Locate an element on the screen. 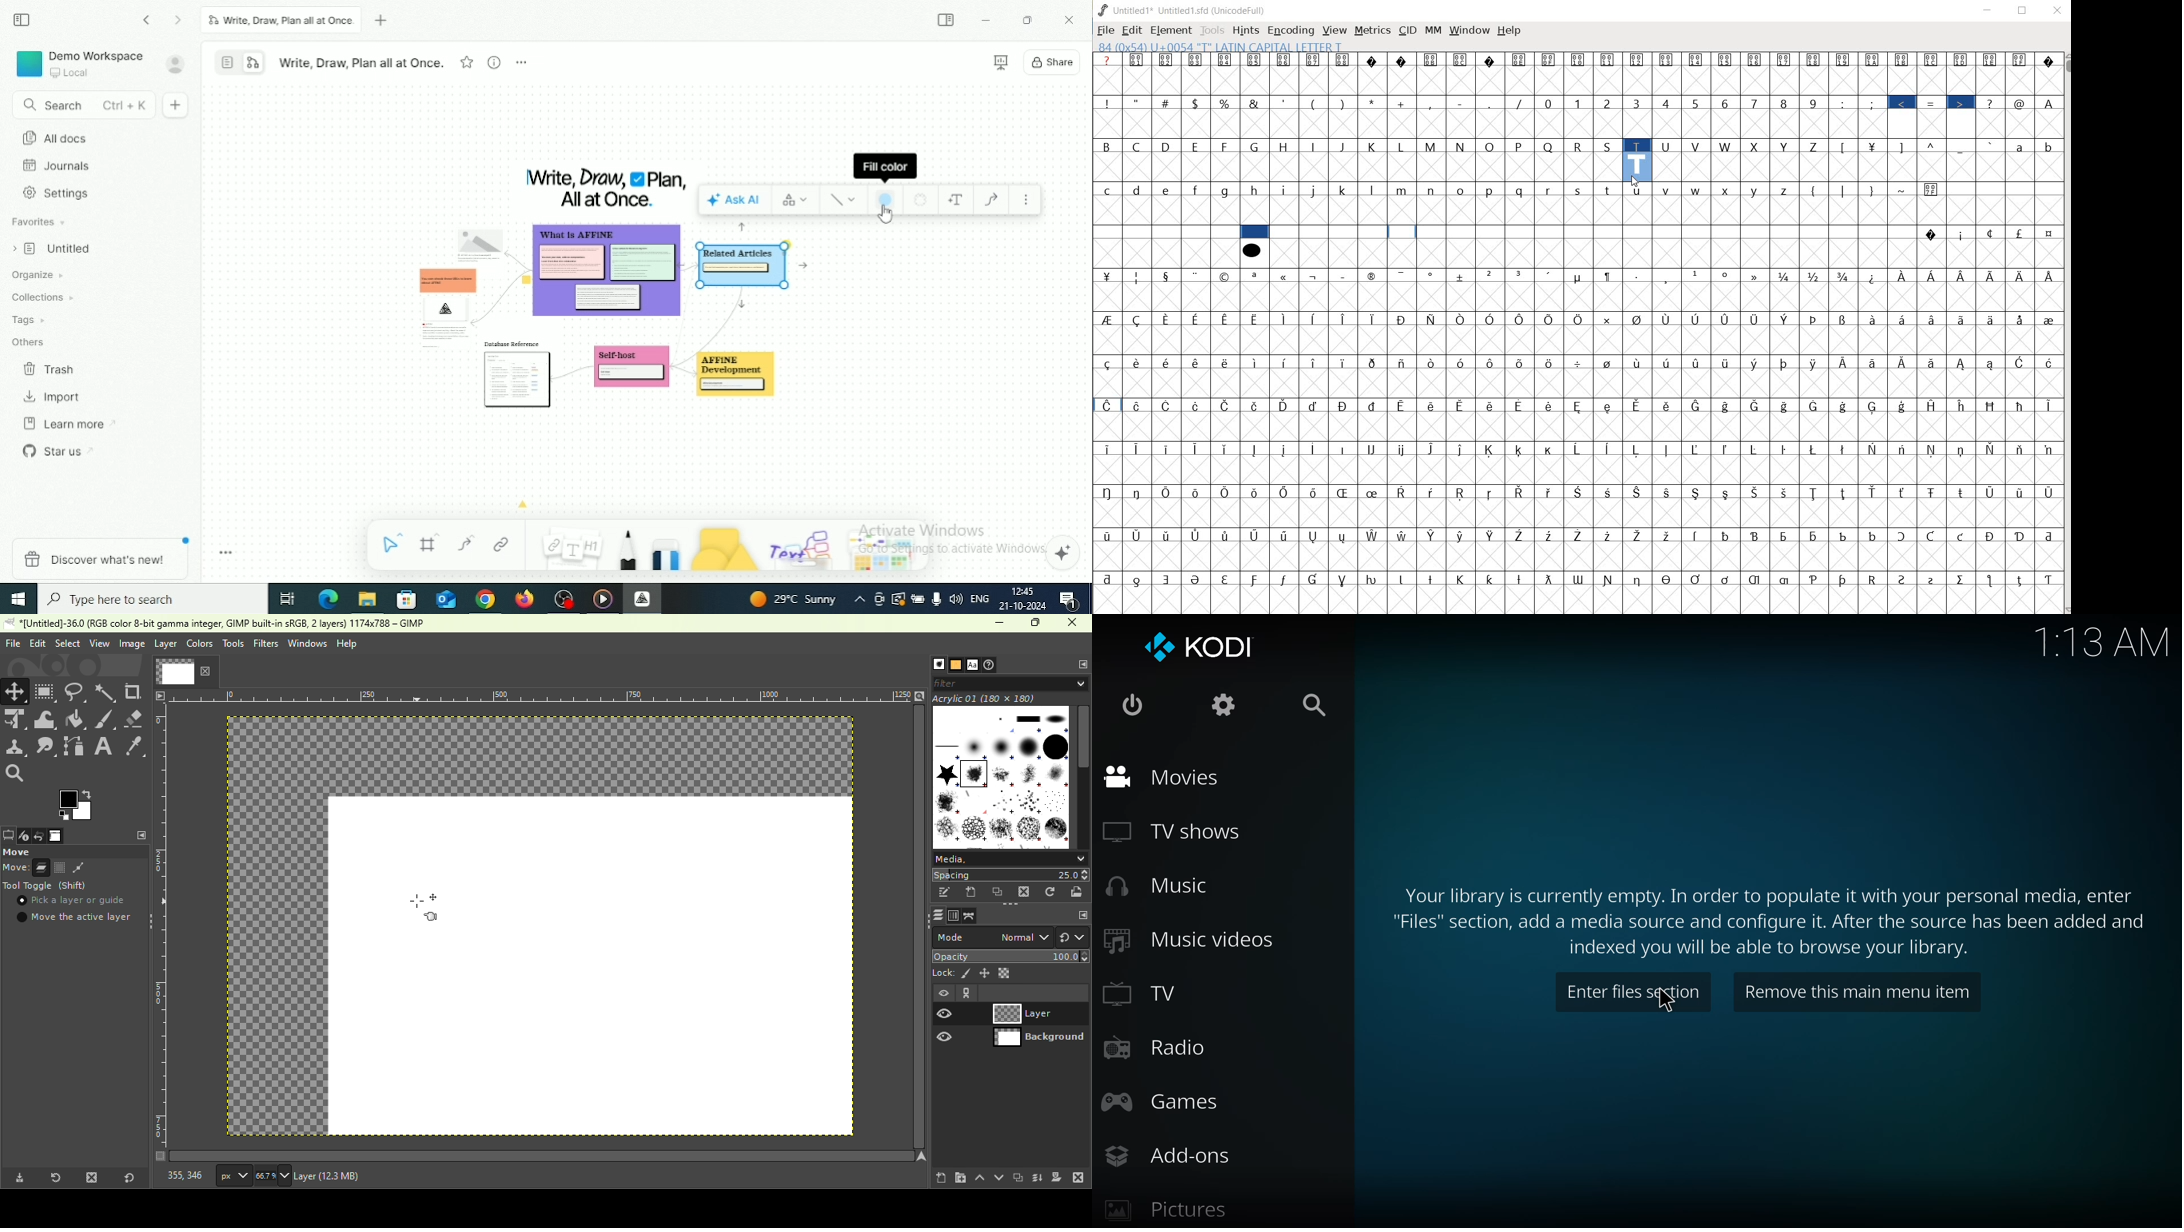 This screenshot has width=2184, height=1232. Symbol is located at coordinates (1787, 407).